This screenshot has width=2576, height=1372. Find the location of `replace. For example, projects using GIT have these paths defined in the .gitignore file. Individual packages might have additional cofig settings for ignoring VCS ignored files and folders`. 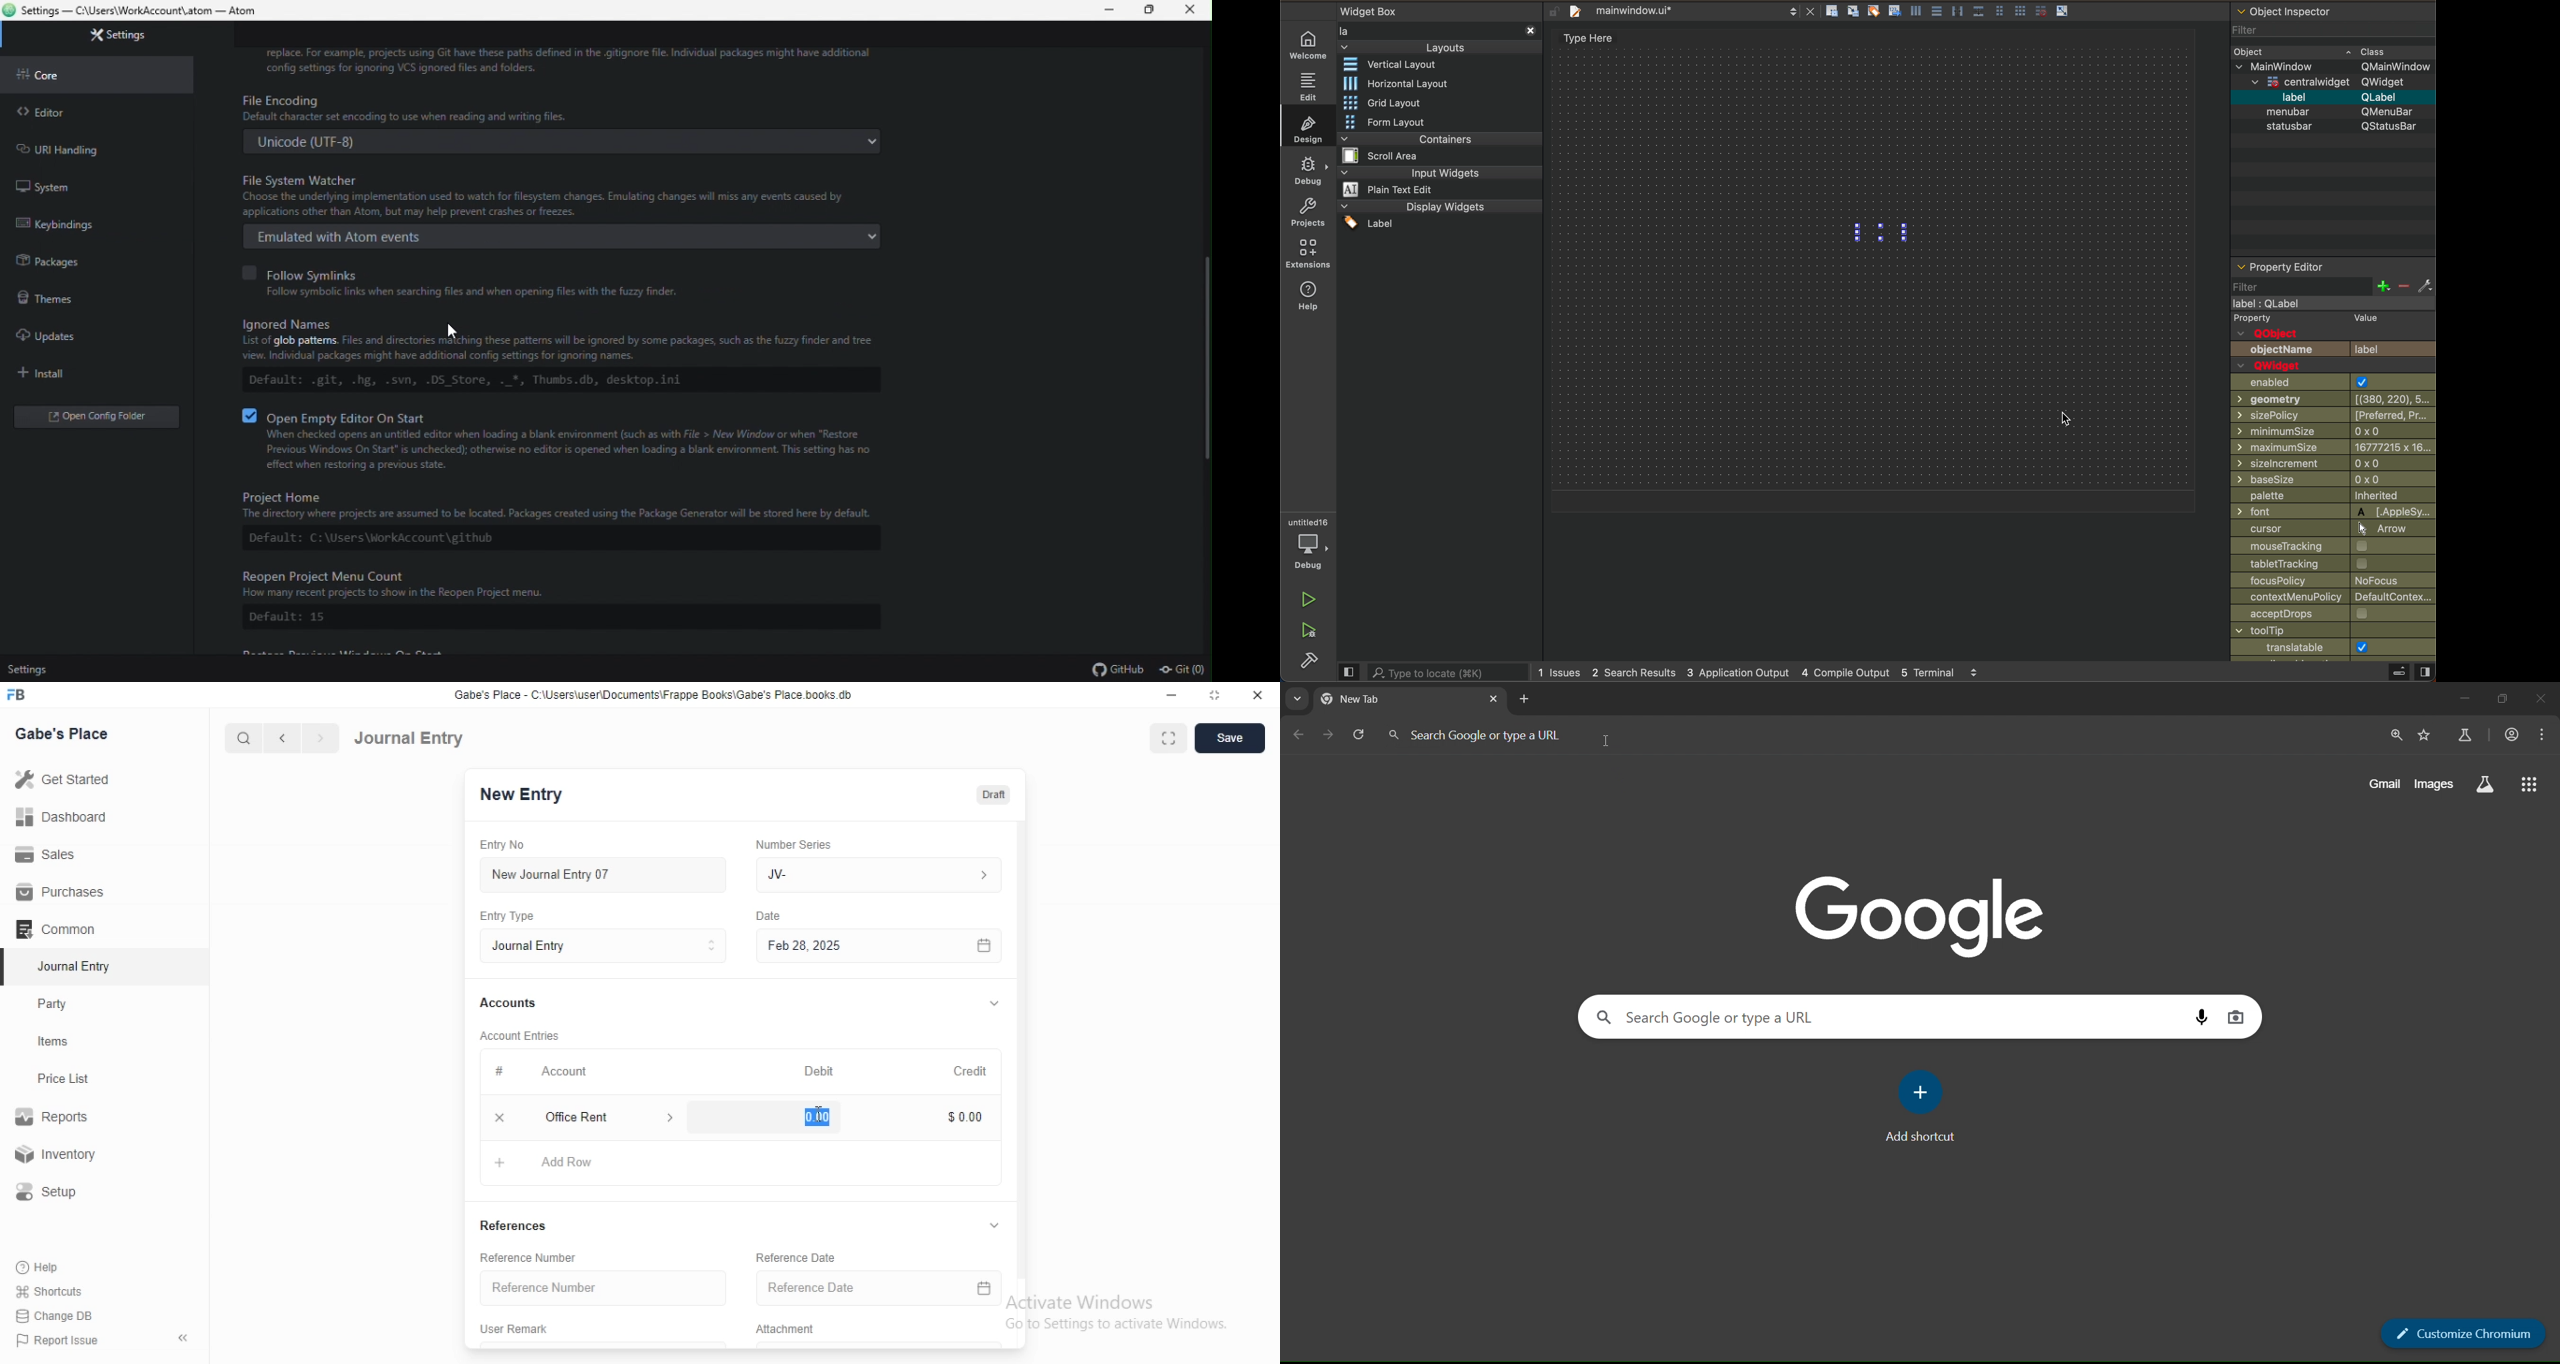

replace. For example, projects using GIT have these paths defined in the .gitignore file. Individual packages might have additional cofig settings for ignoring VCS ignored files and folders is located at coordinates (575, 59).